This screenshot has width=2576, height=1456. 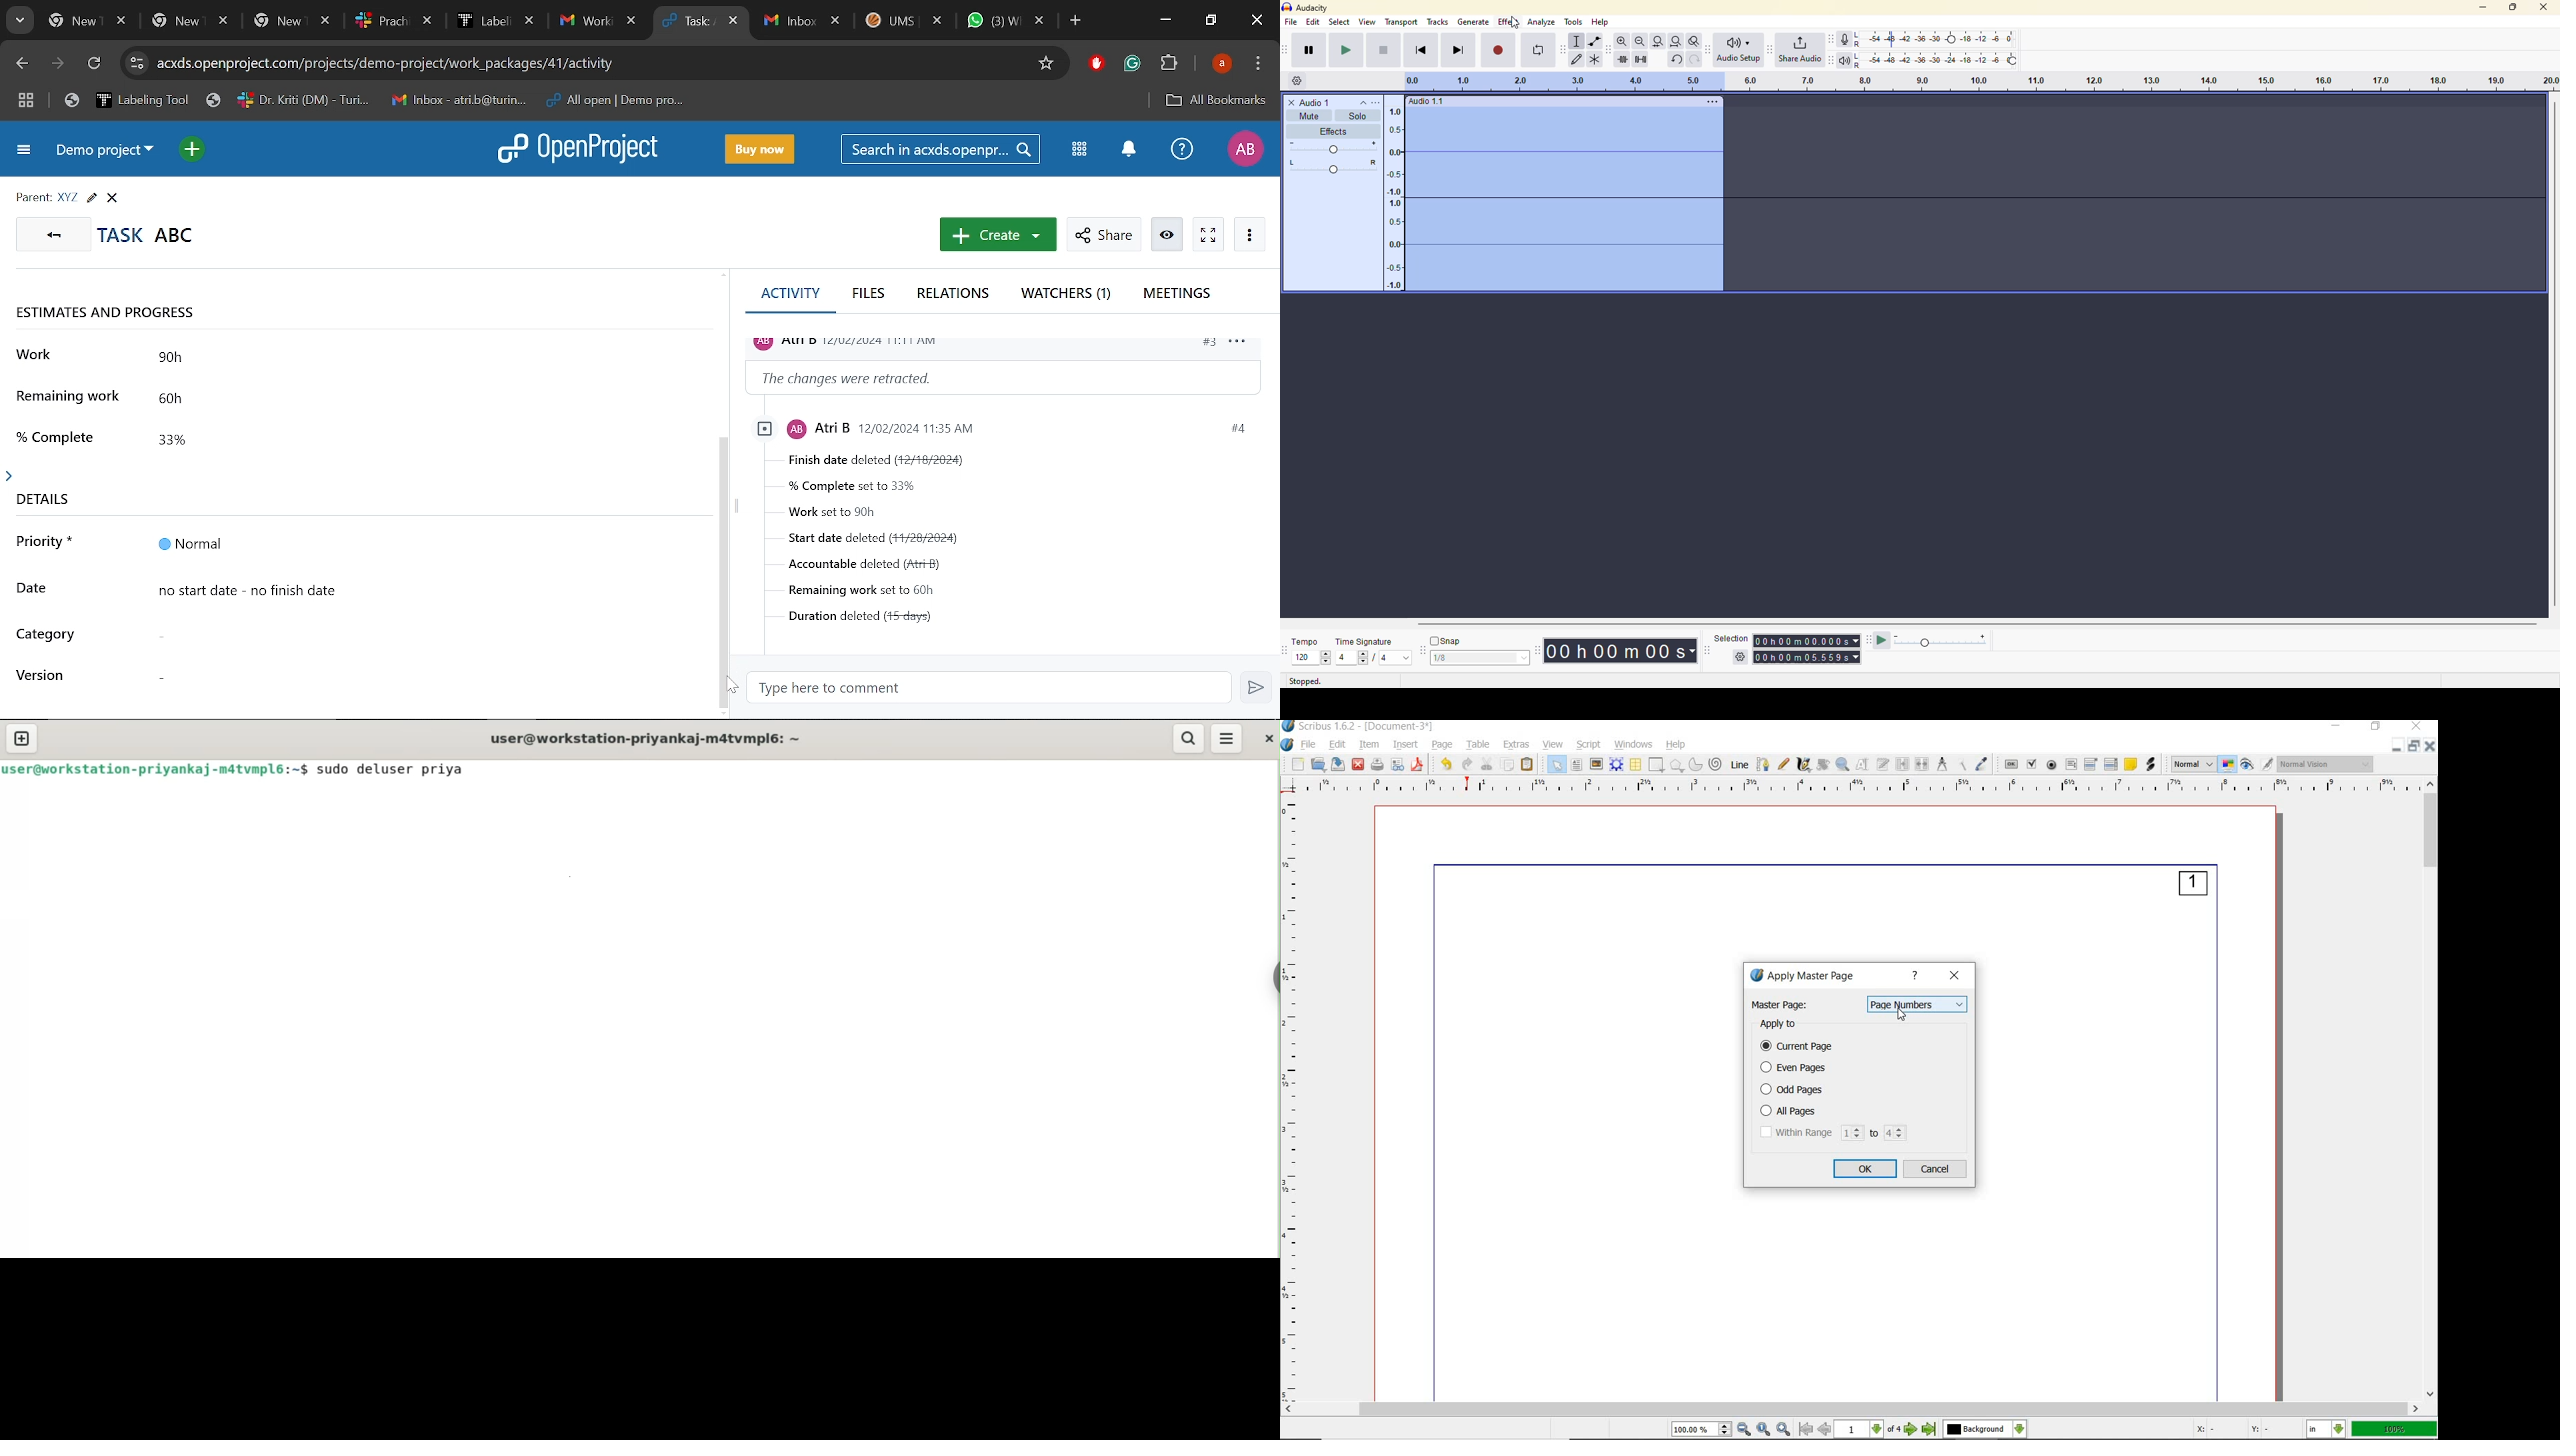 I want to click on select, so click(x=1521, y=659).